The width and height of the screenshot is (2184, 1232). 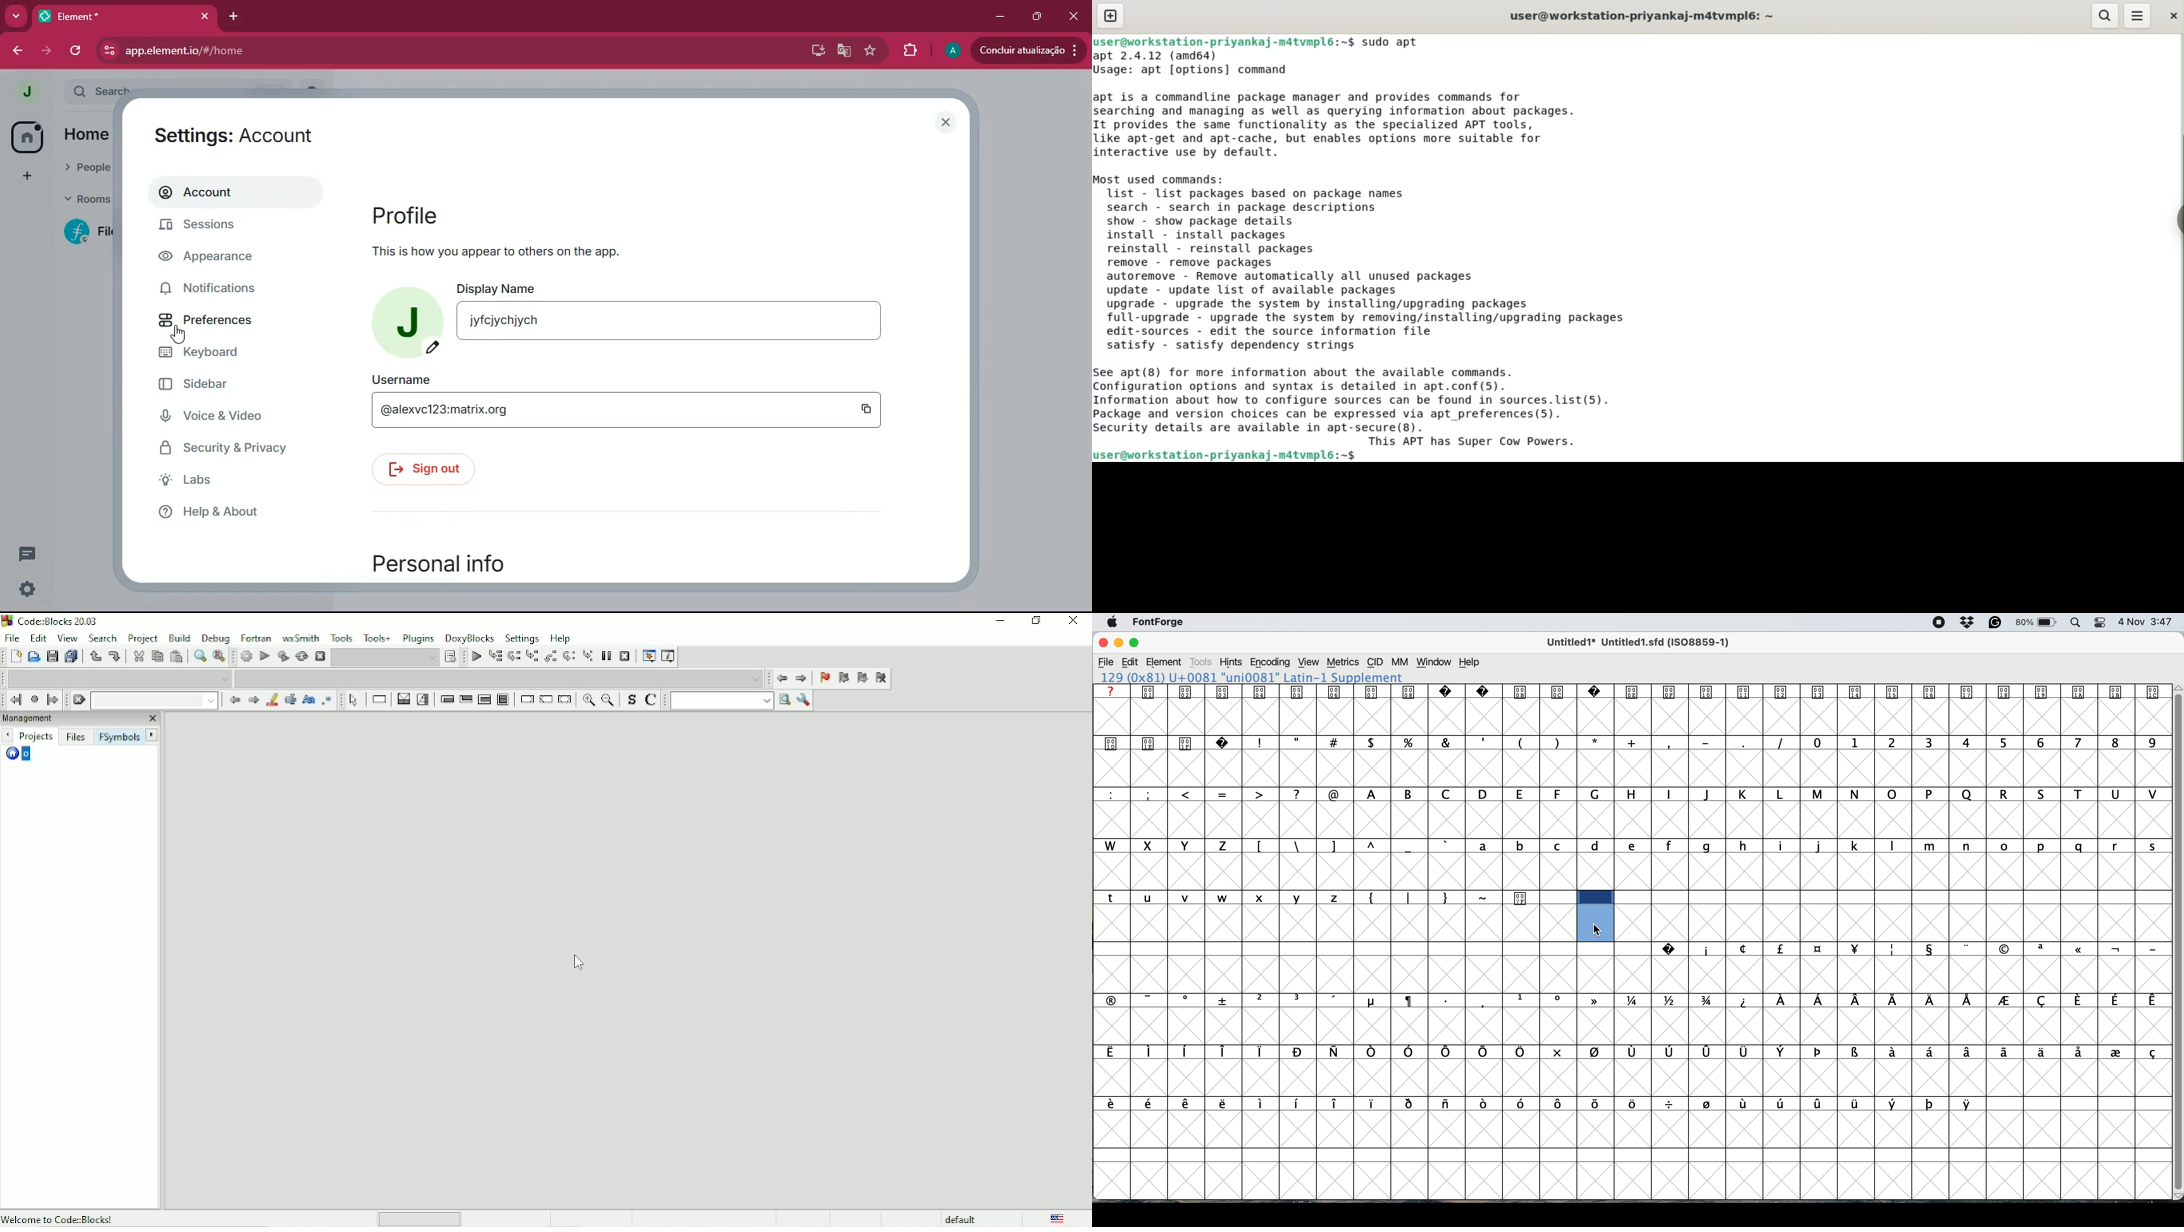 I want to click on Spotlight Search, so click(x=2075, y=623).